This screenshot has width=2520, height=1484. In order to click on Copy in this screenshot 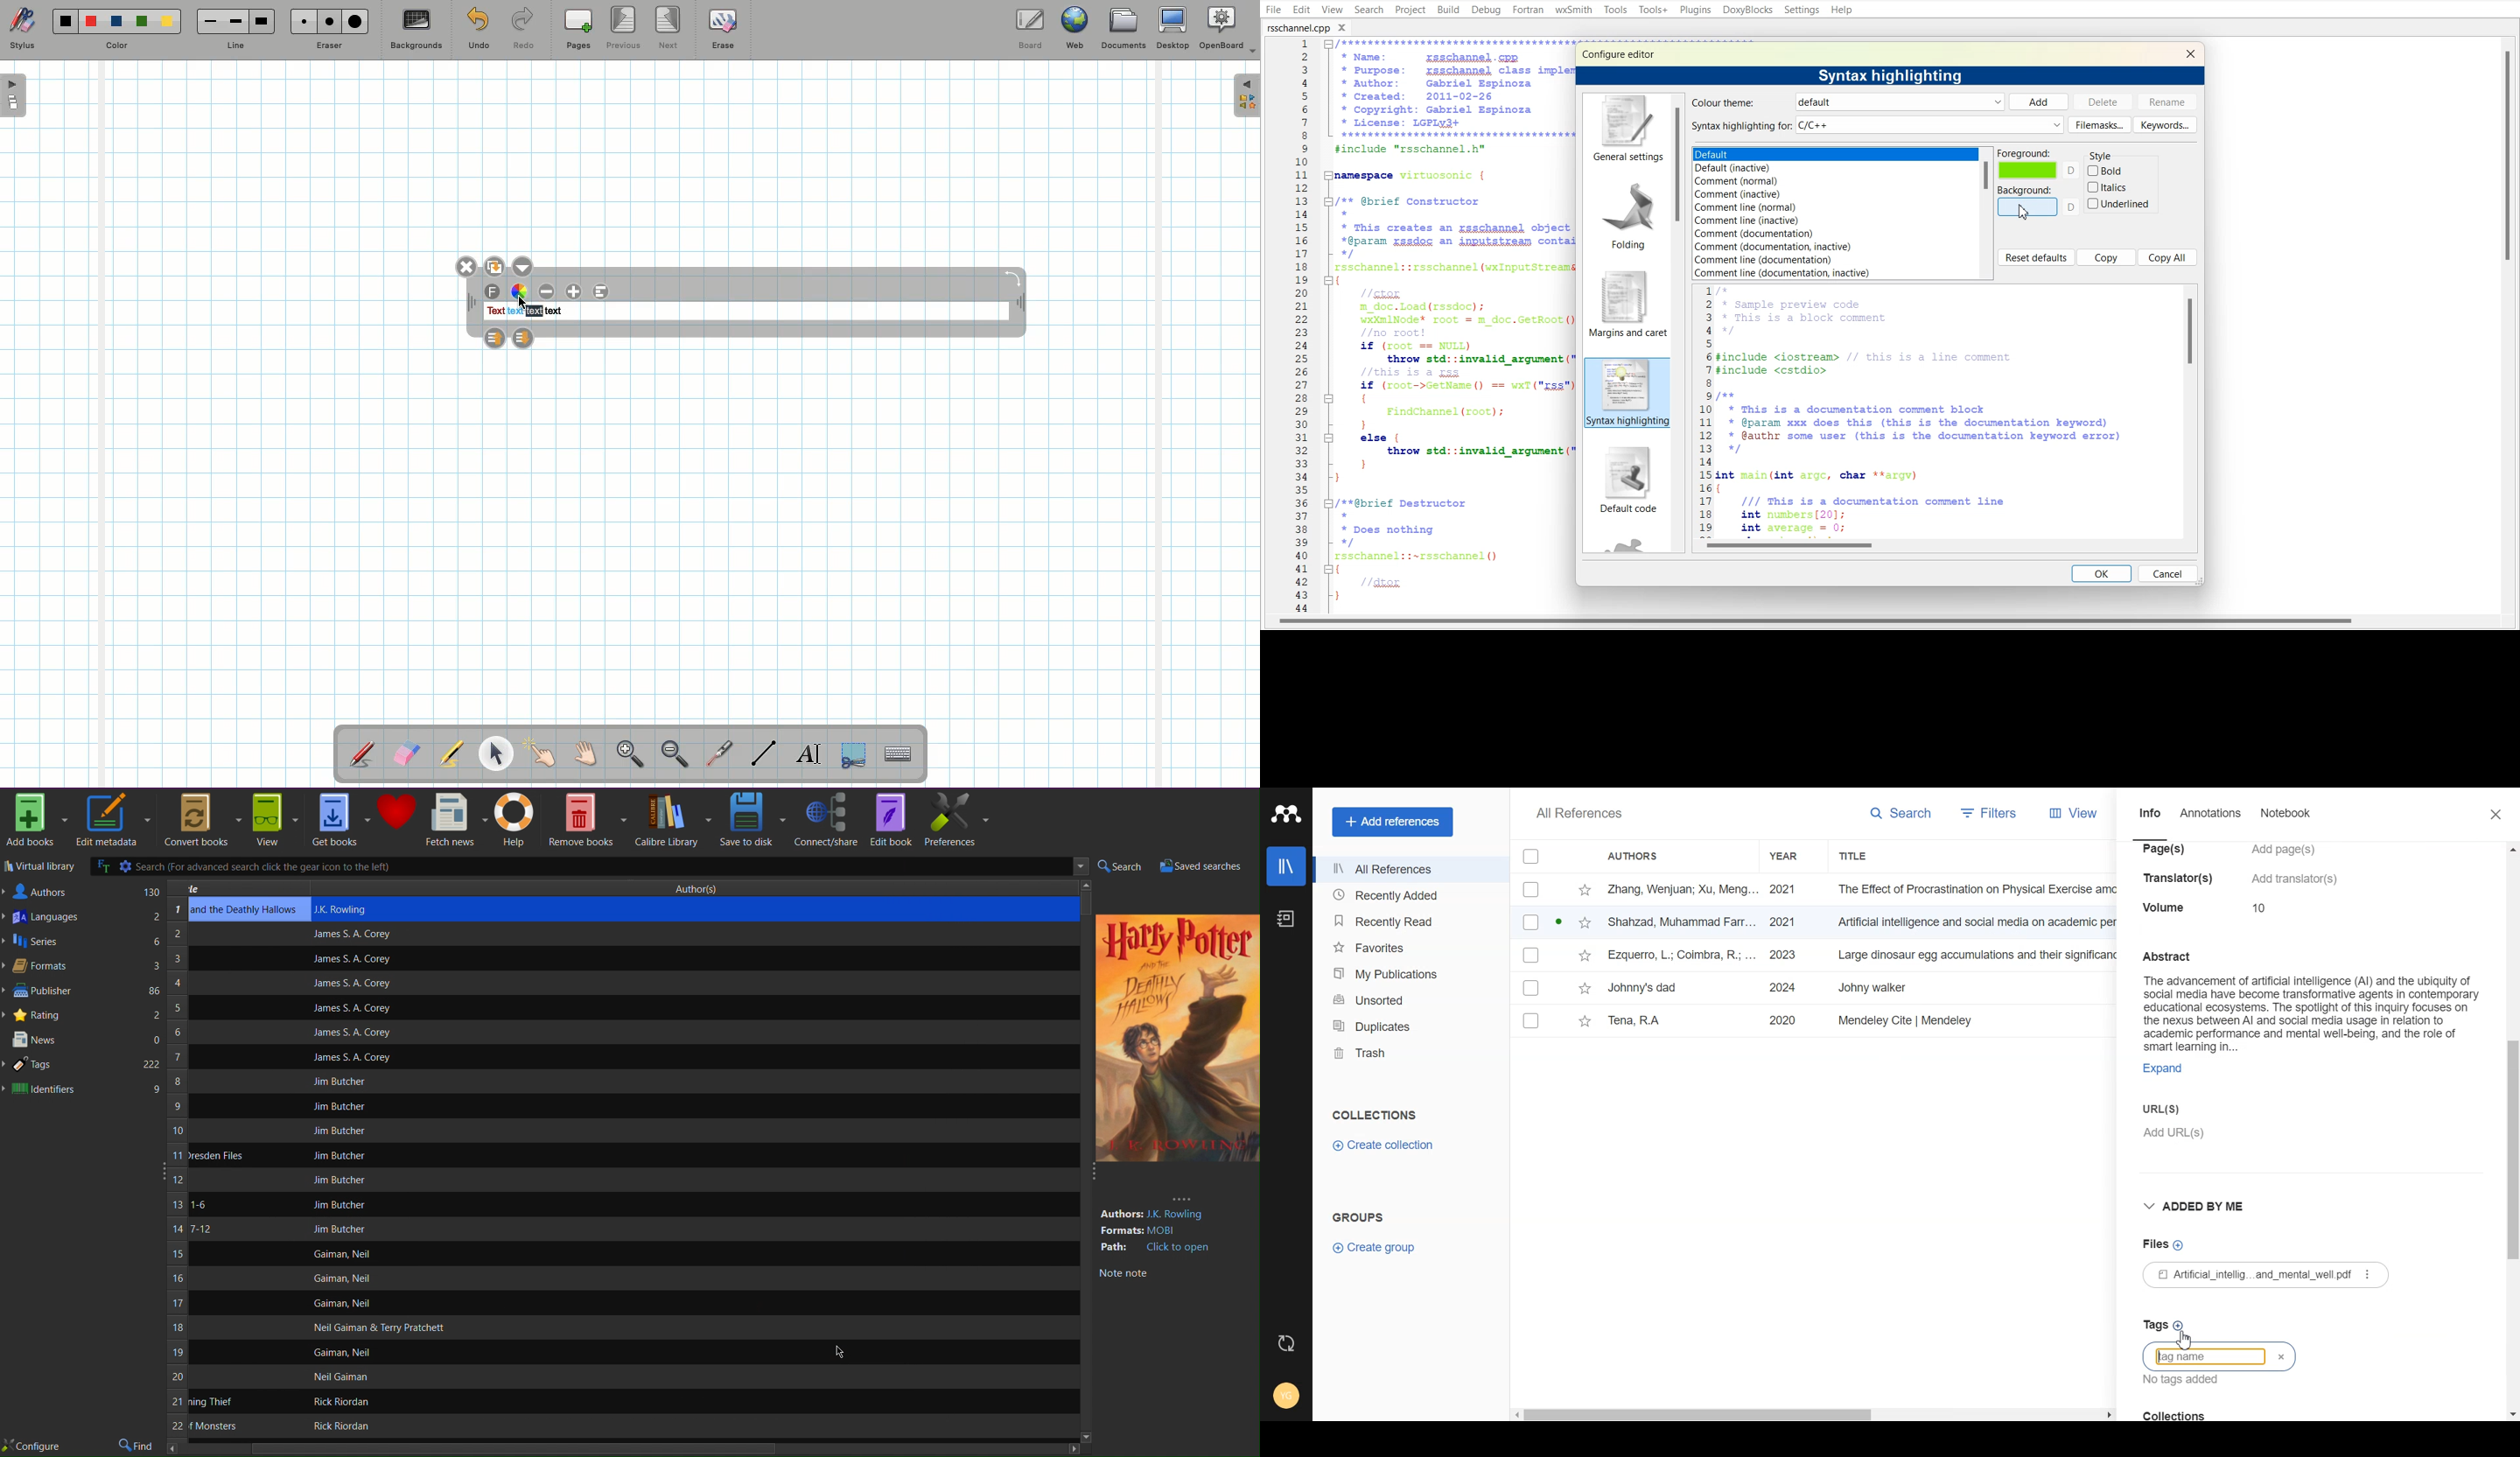, I will do `click(2107, 257)`.